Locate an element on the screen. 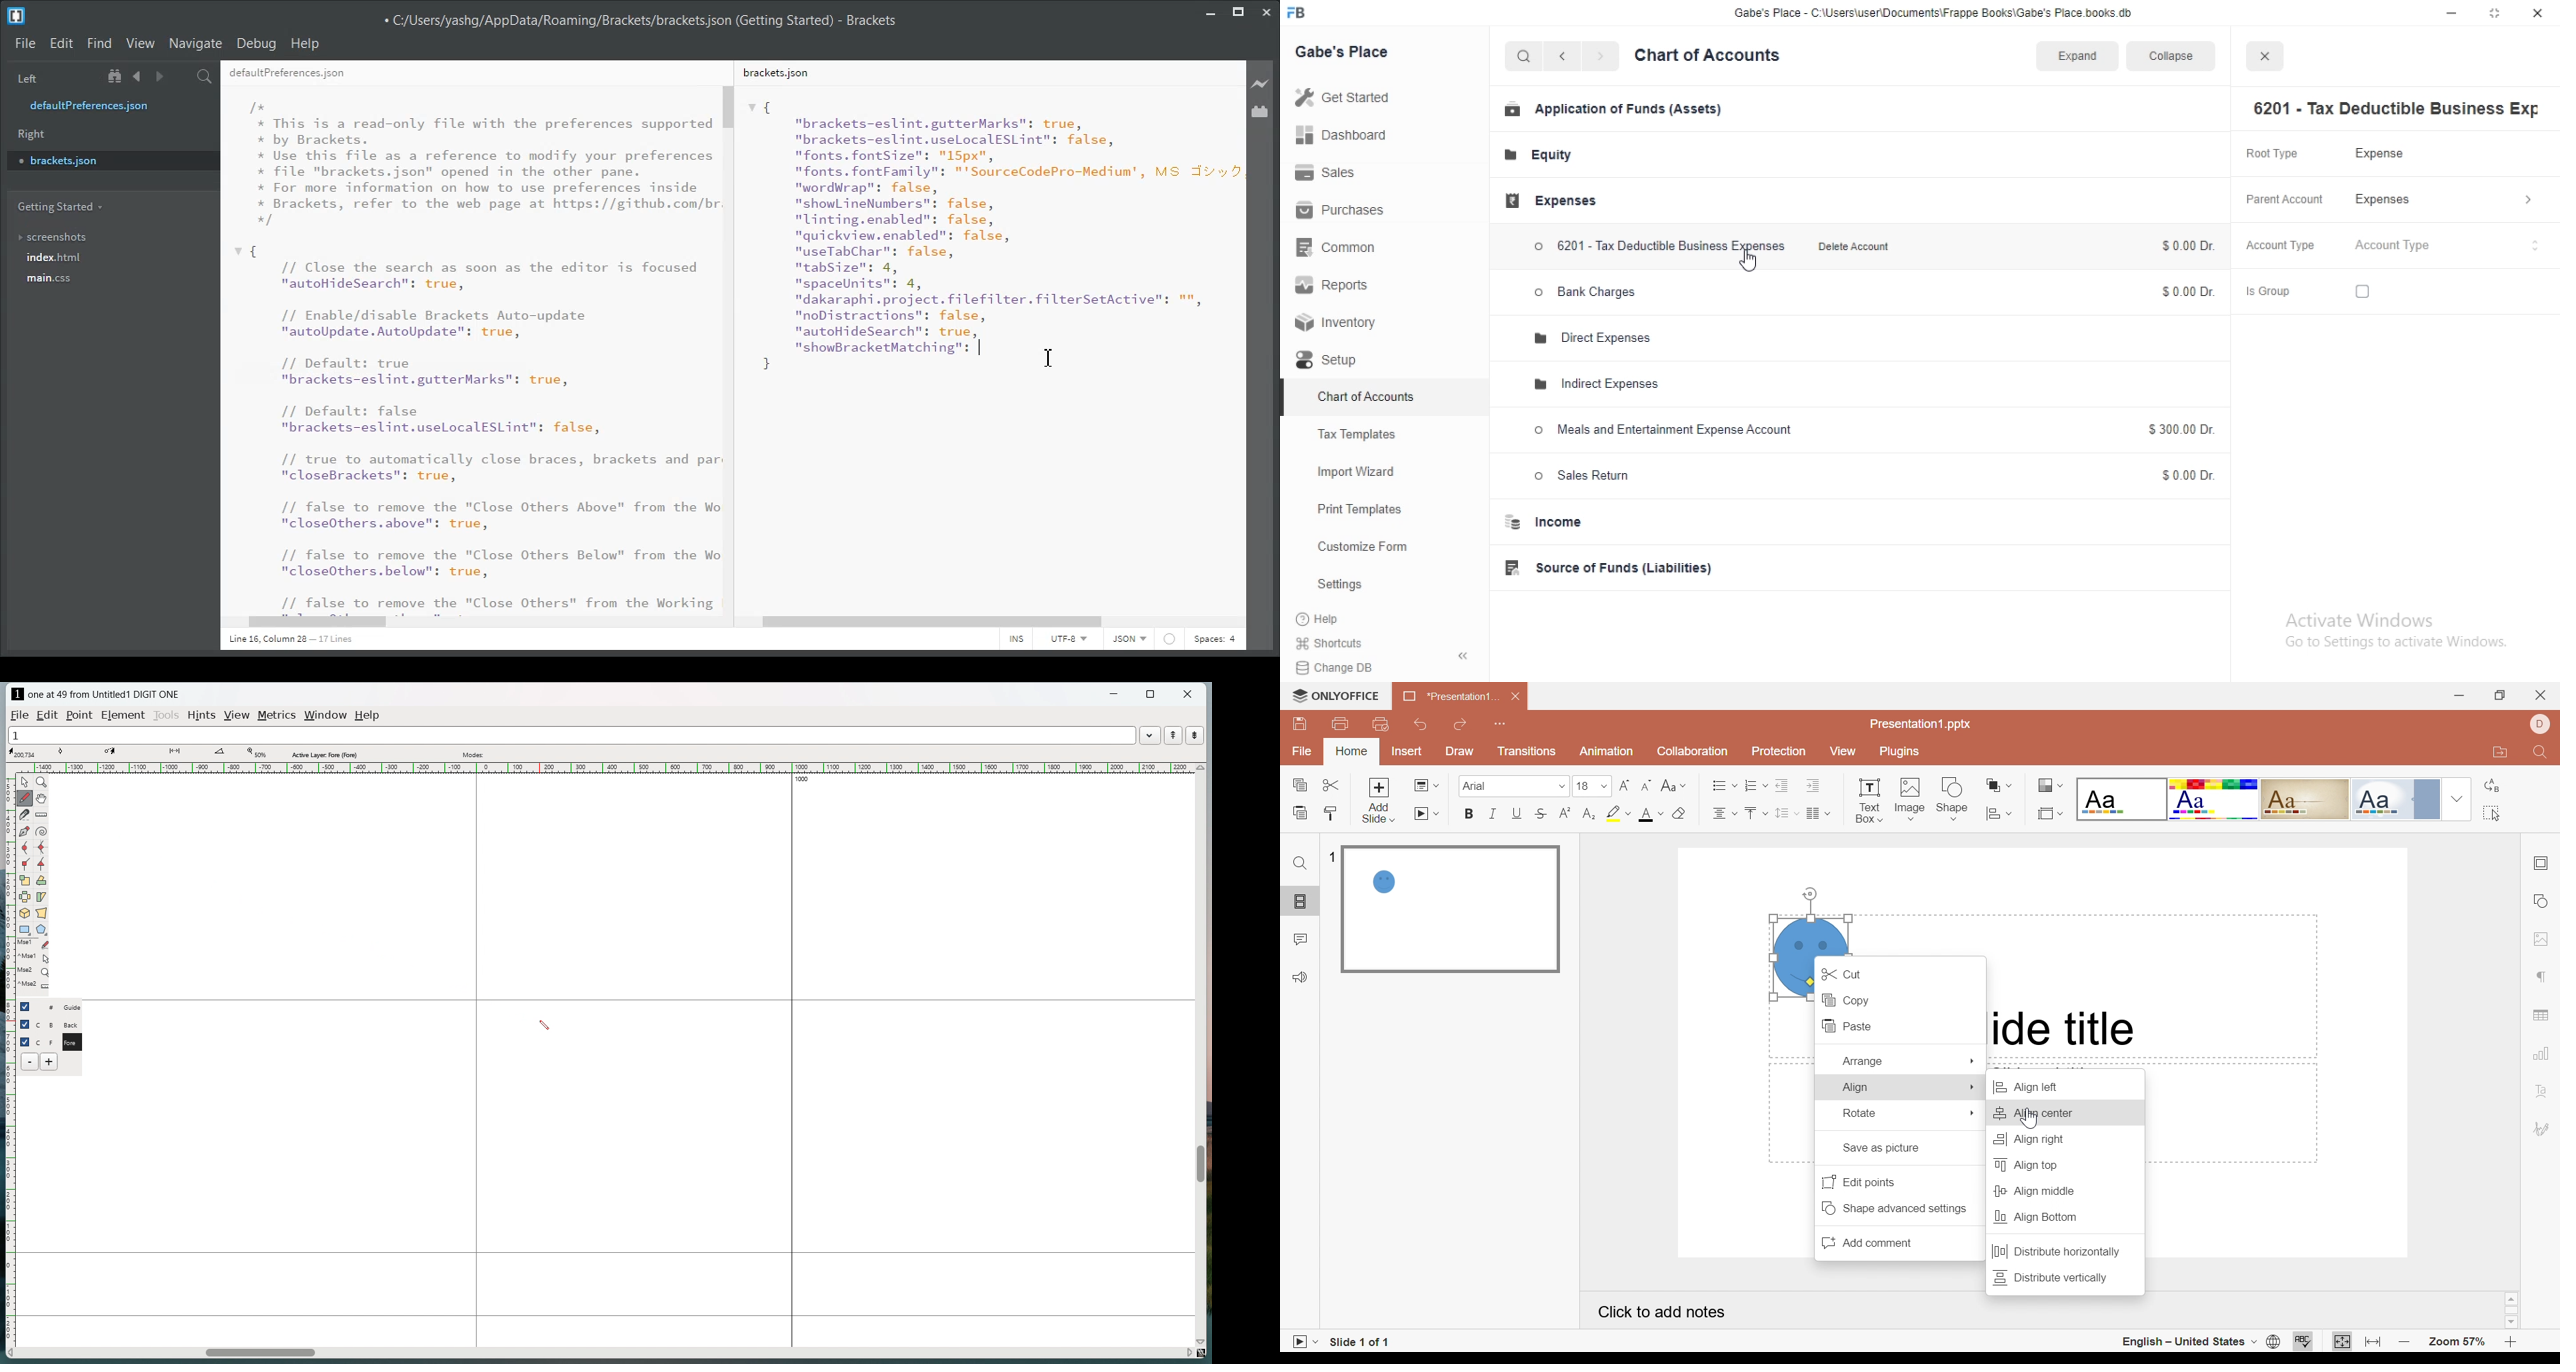 This screenshot has width=2576, height=1372. Equity is located at coordinates (1549, 157).